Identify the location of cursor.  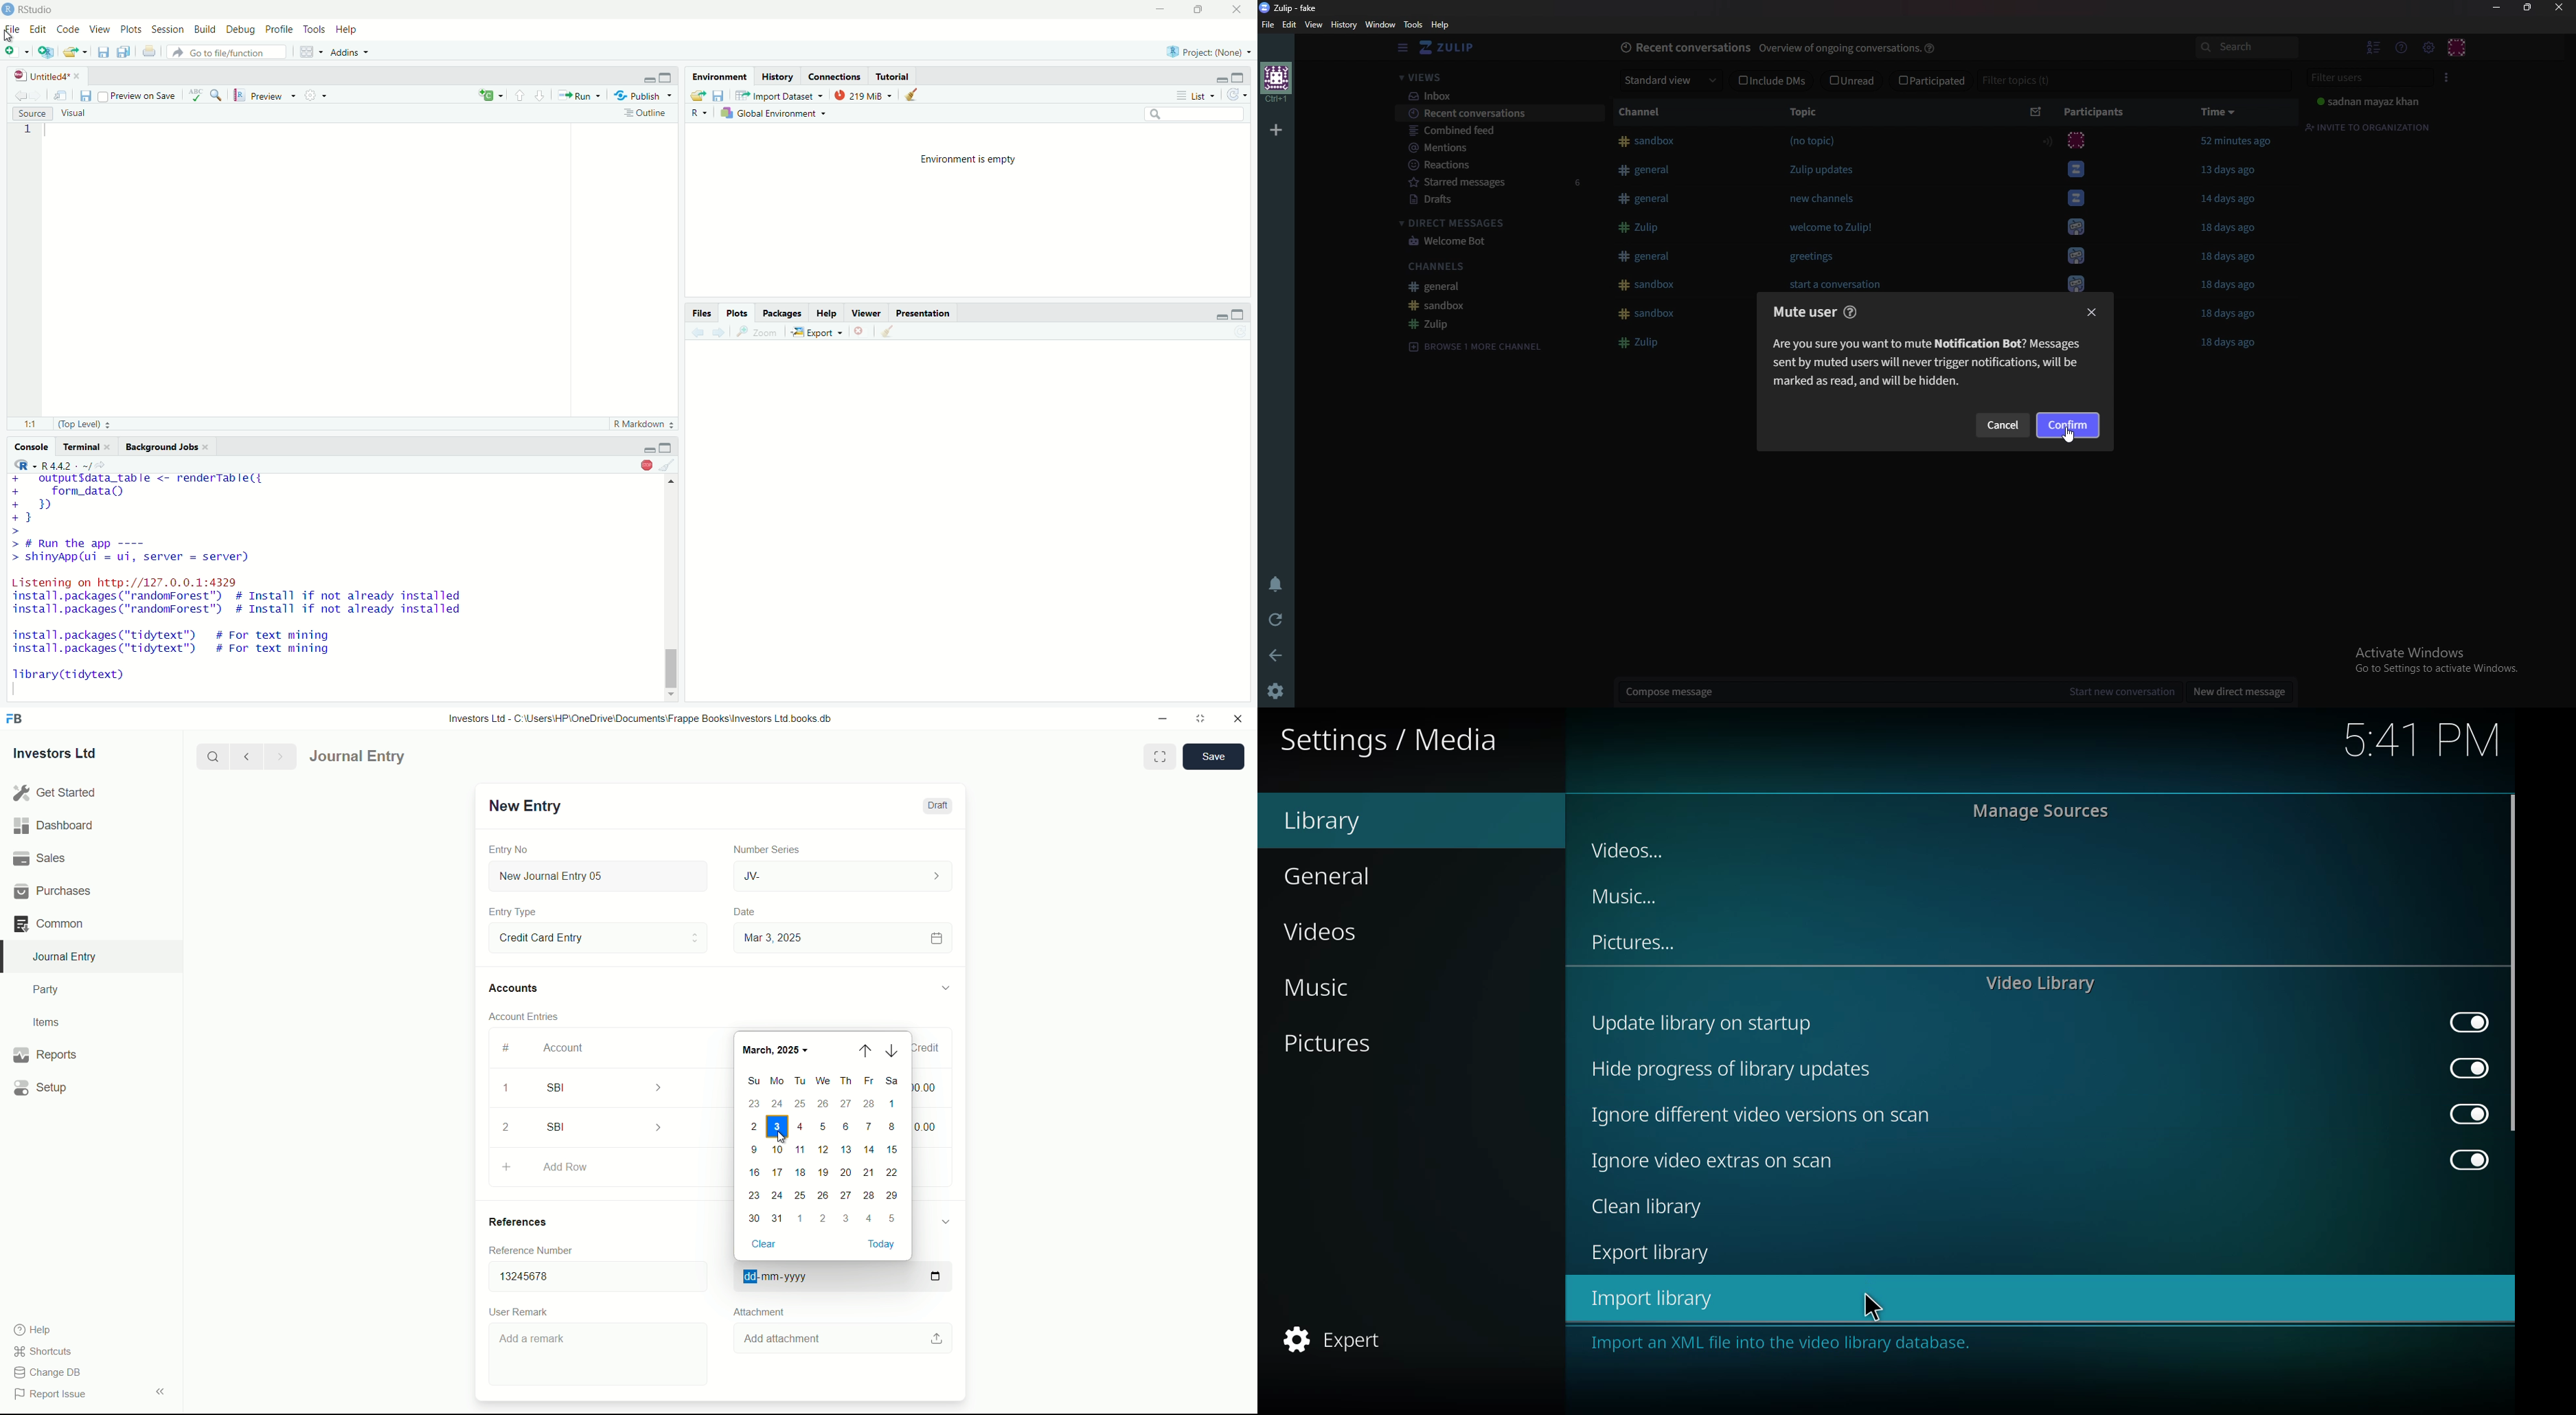
(2071, 435).